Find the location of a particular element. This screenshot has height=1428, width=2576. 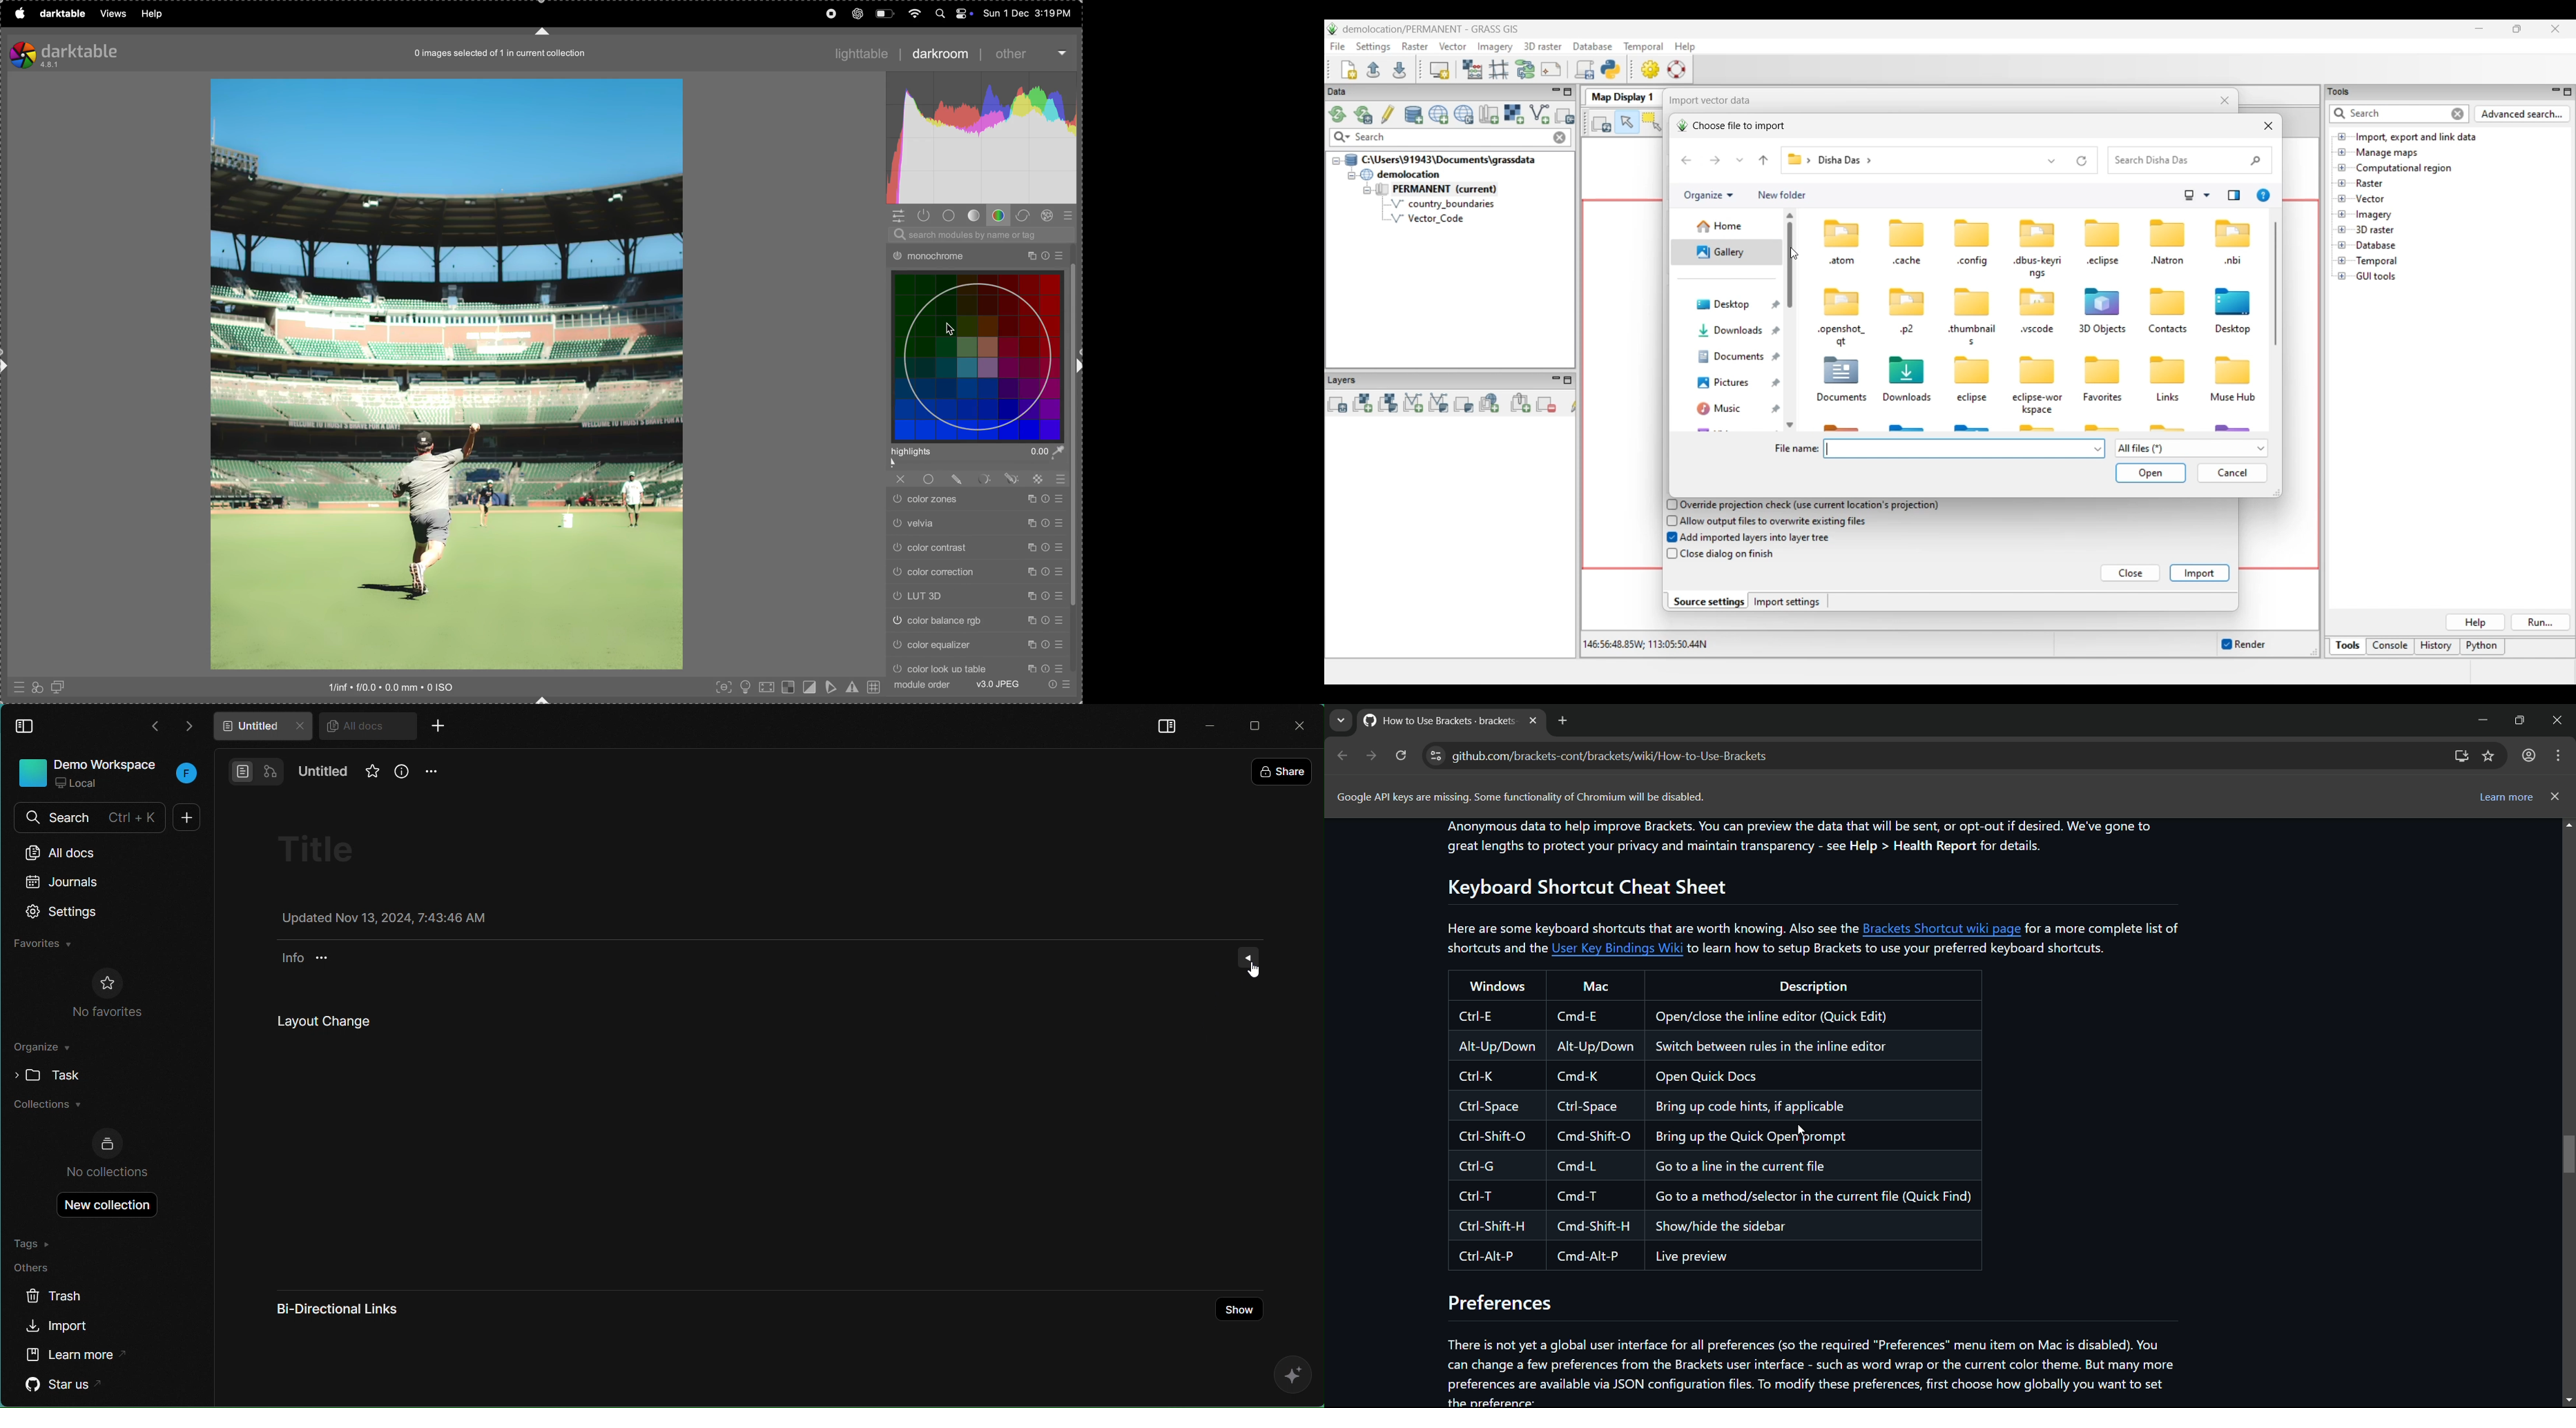

tab list is located at coordinates (1341, 720).